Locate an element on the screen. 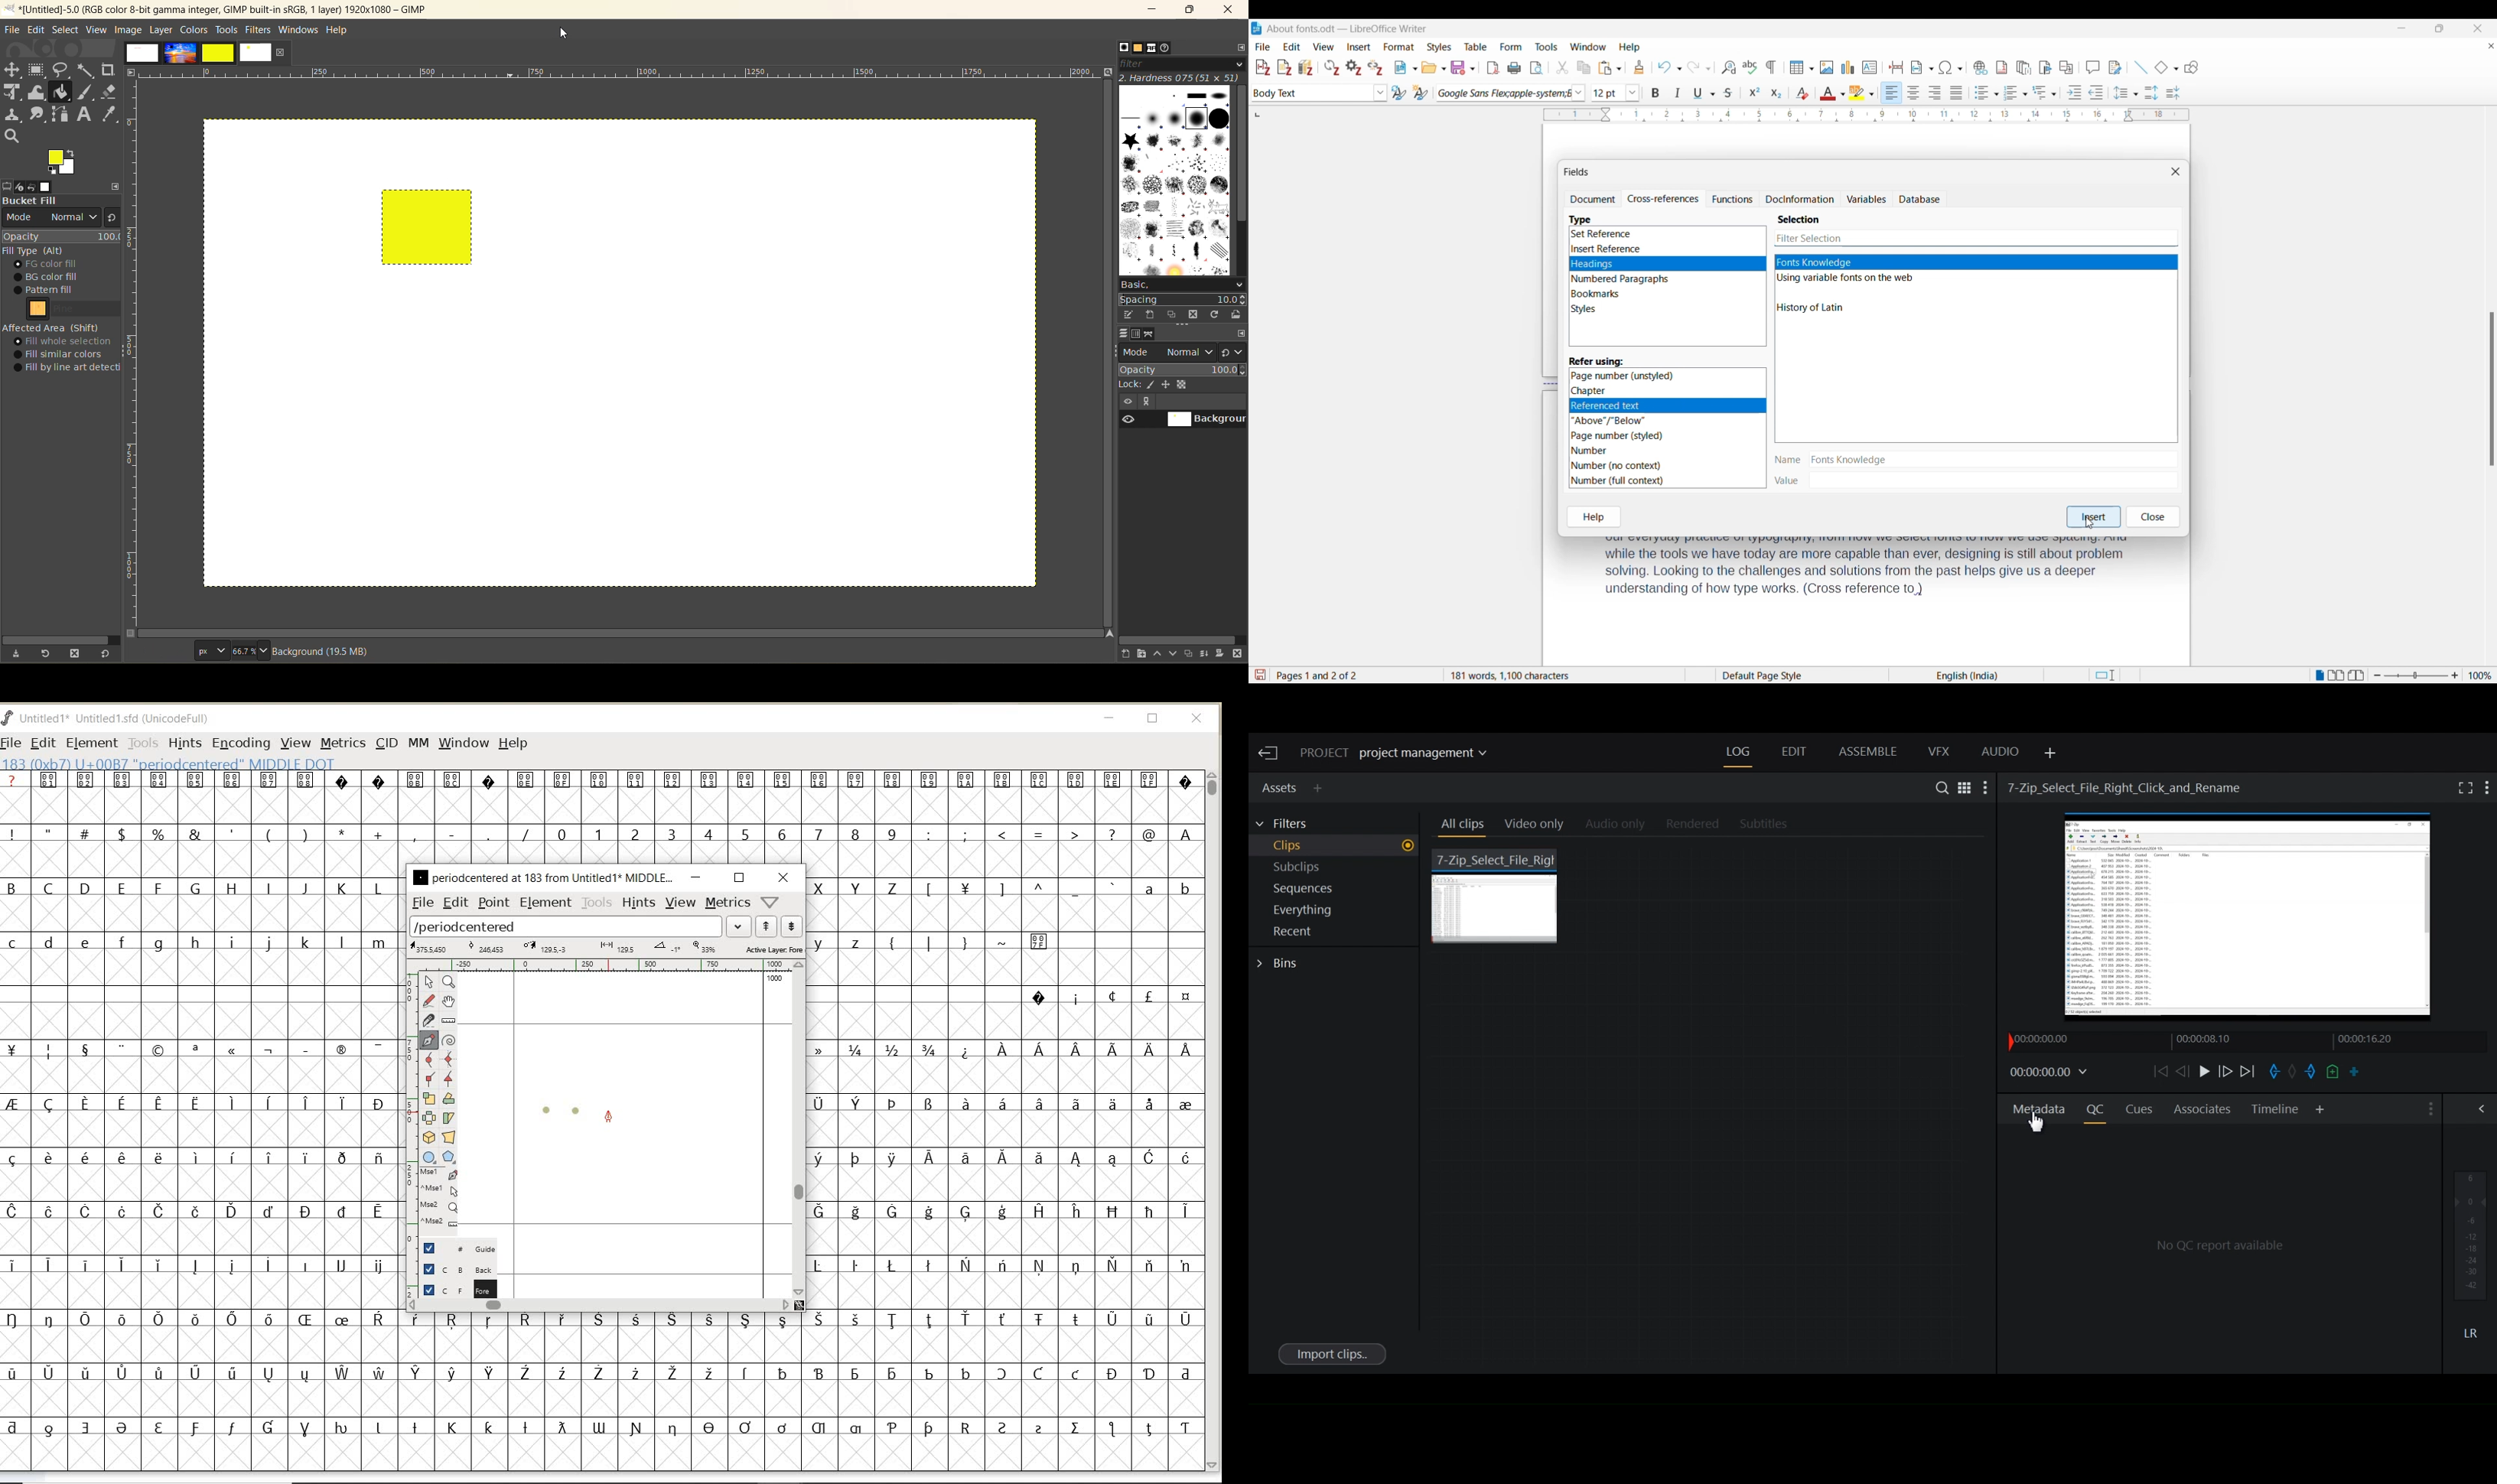  special characters is located at coordinates (600, 789).